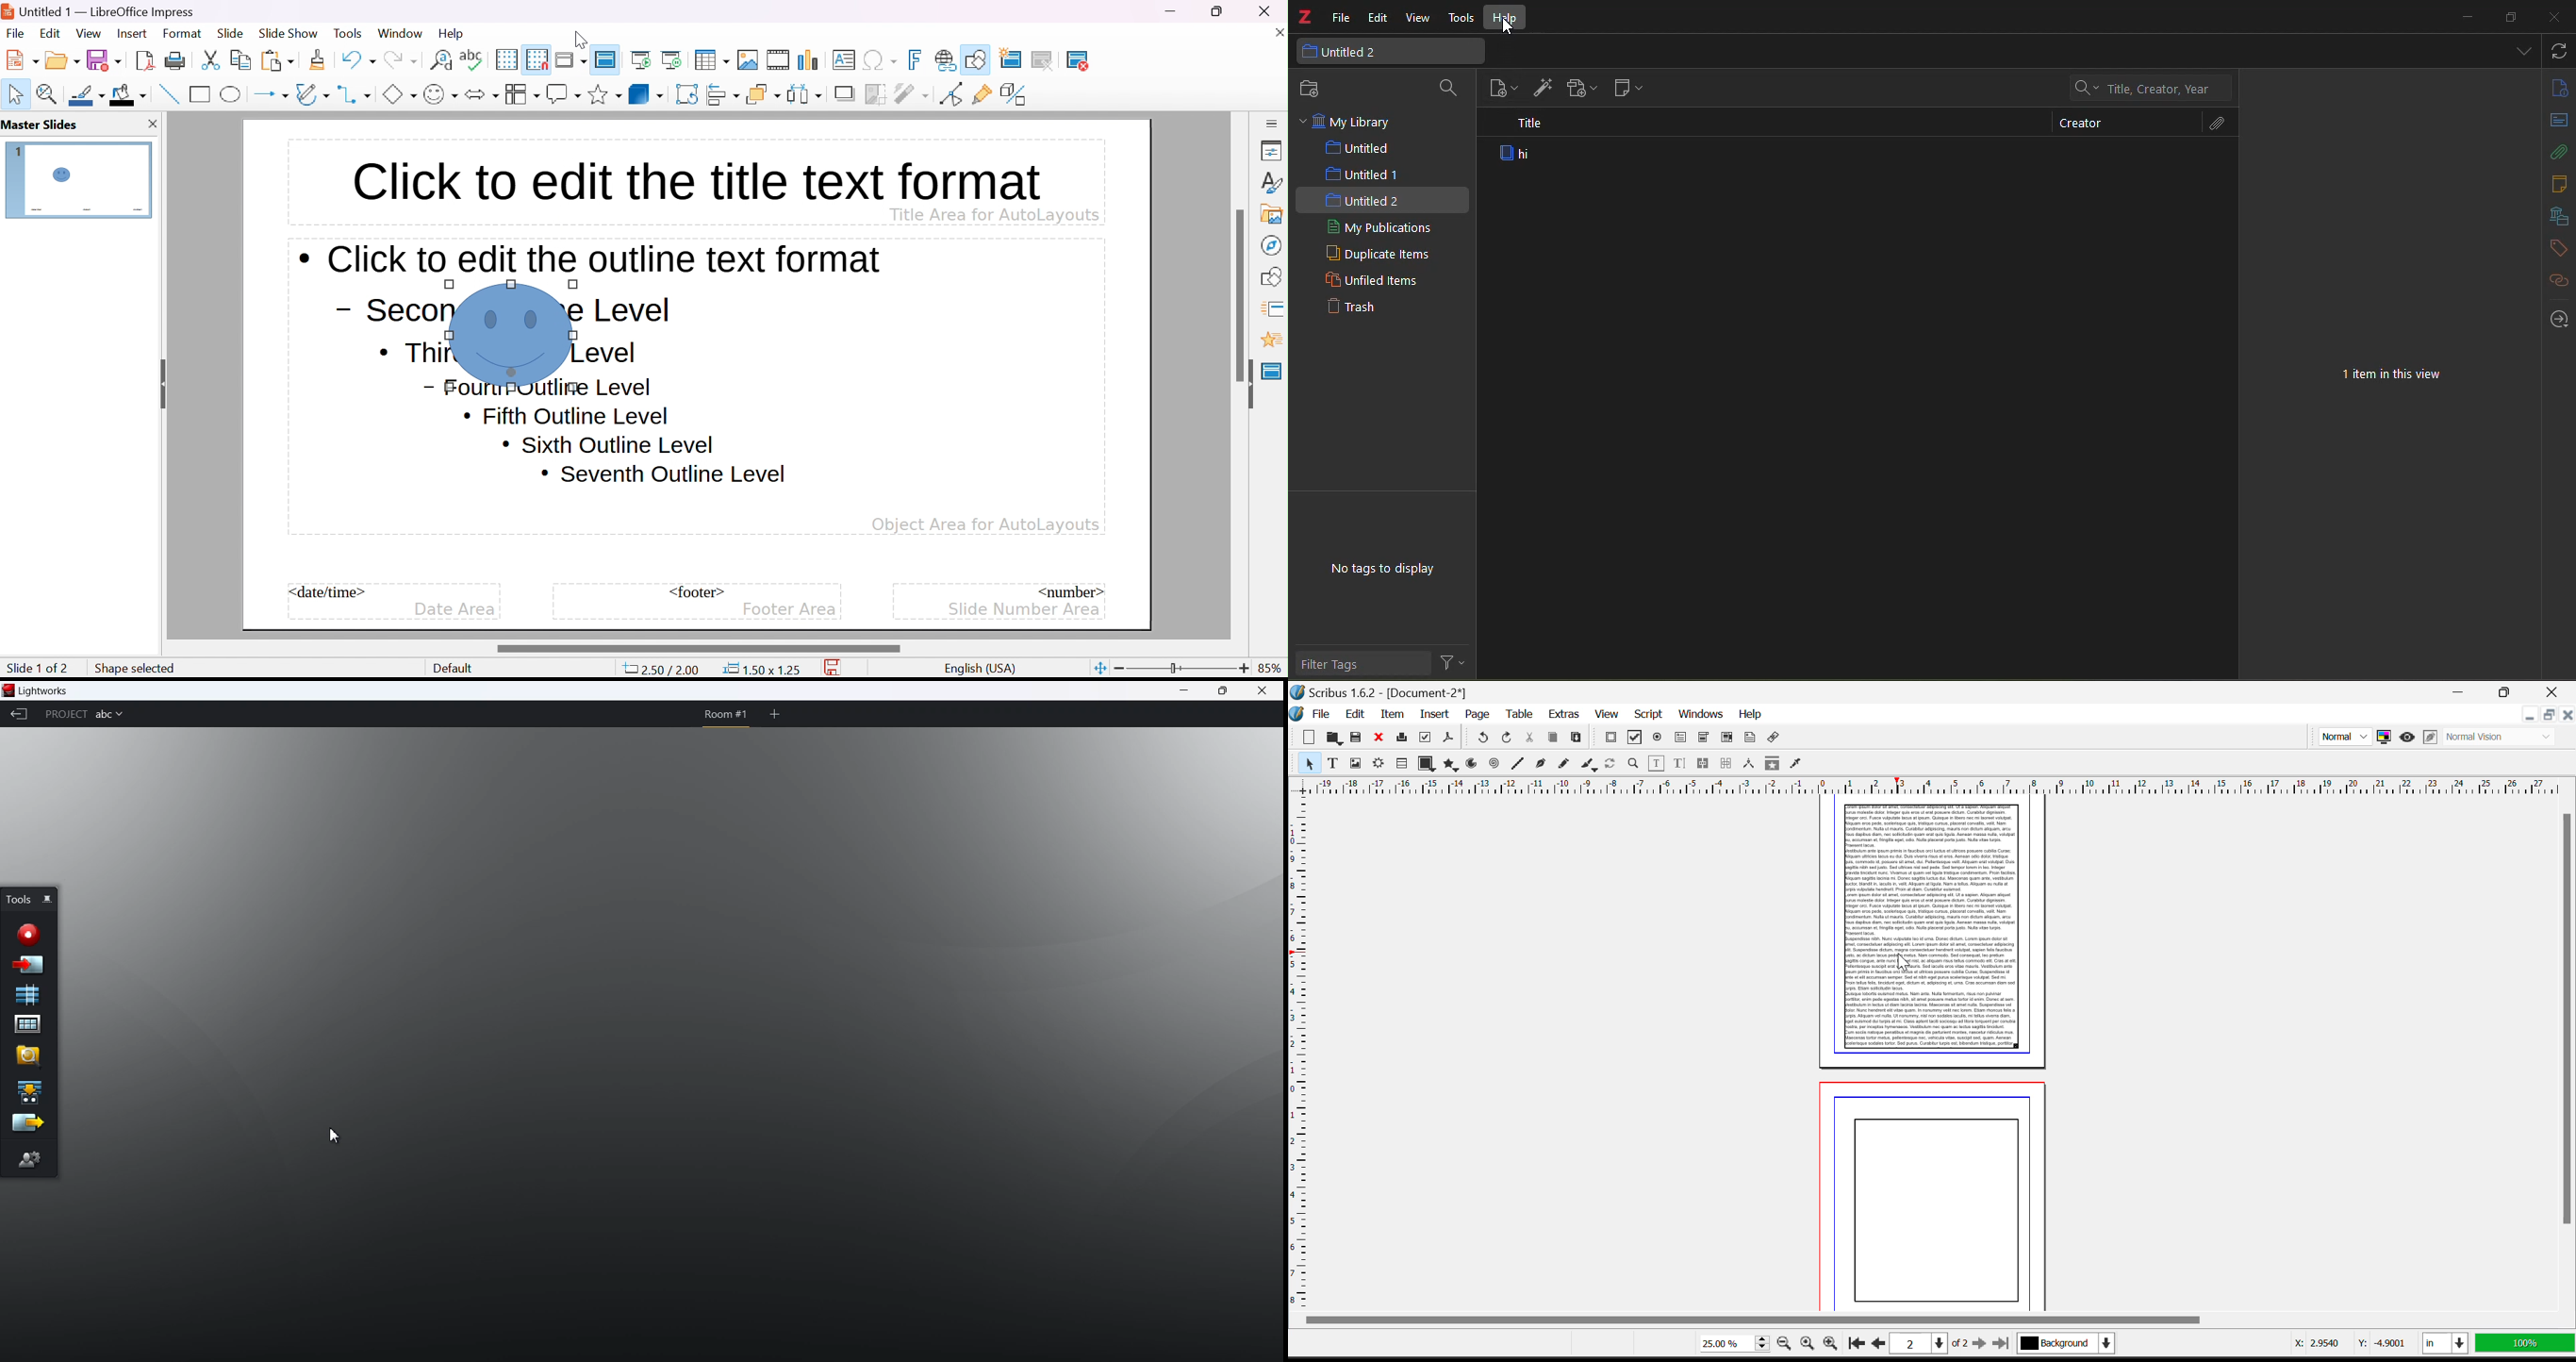 The image size is (2576, 1372). What do you see at coordinates (1297, 715) in the screenshot?
I see `Scribus Logo` at bounding box center [1297, 715].